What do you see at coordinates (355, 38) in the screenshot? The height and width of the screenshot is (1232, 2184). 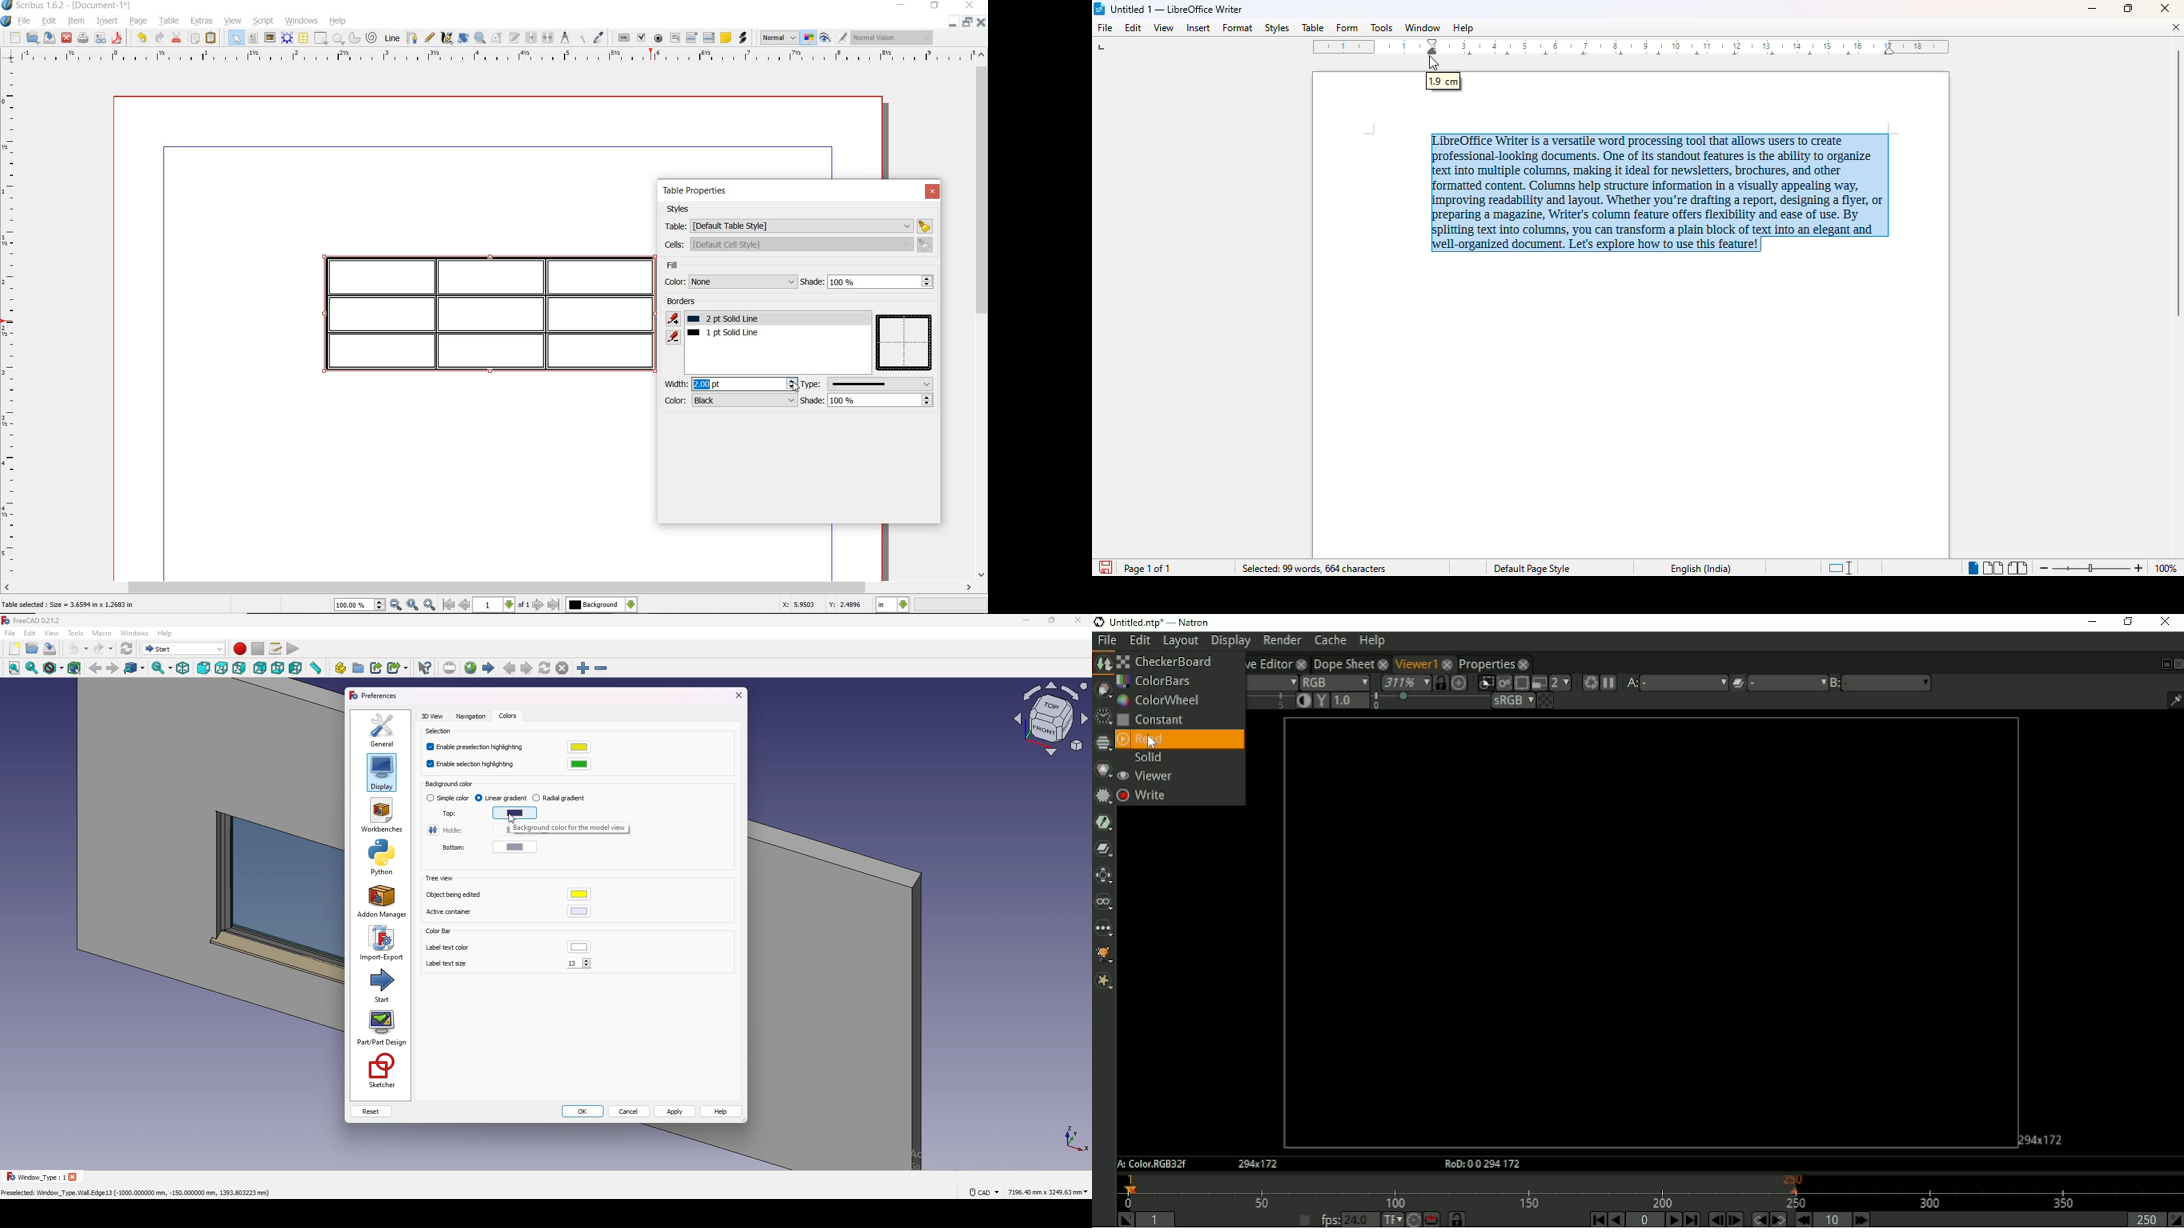 I see `arc` at bounding box center [355, 38].